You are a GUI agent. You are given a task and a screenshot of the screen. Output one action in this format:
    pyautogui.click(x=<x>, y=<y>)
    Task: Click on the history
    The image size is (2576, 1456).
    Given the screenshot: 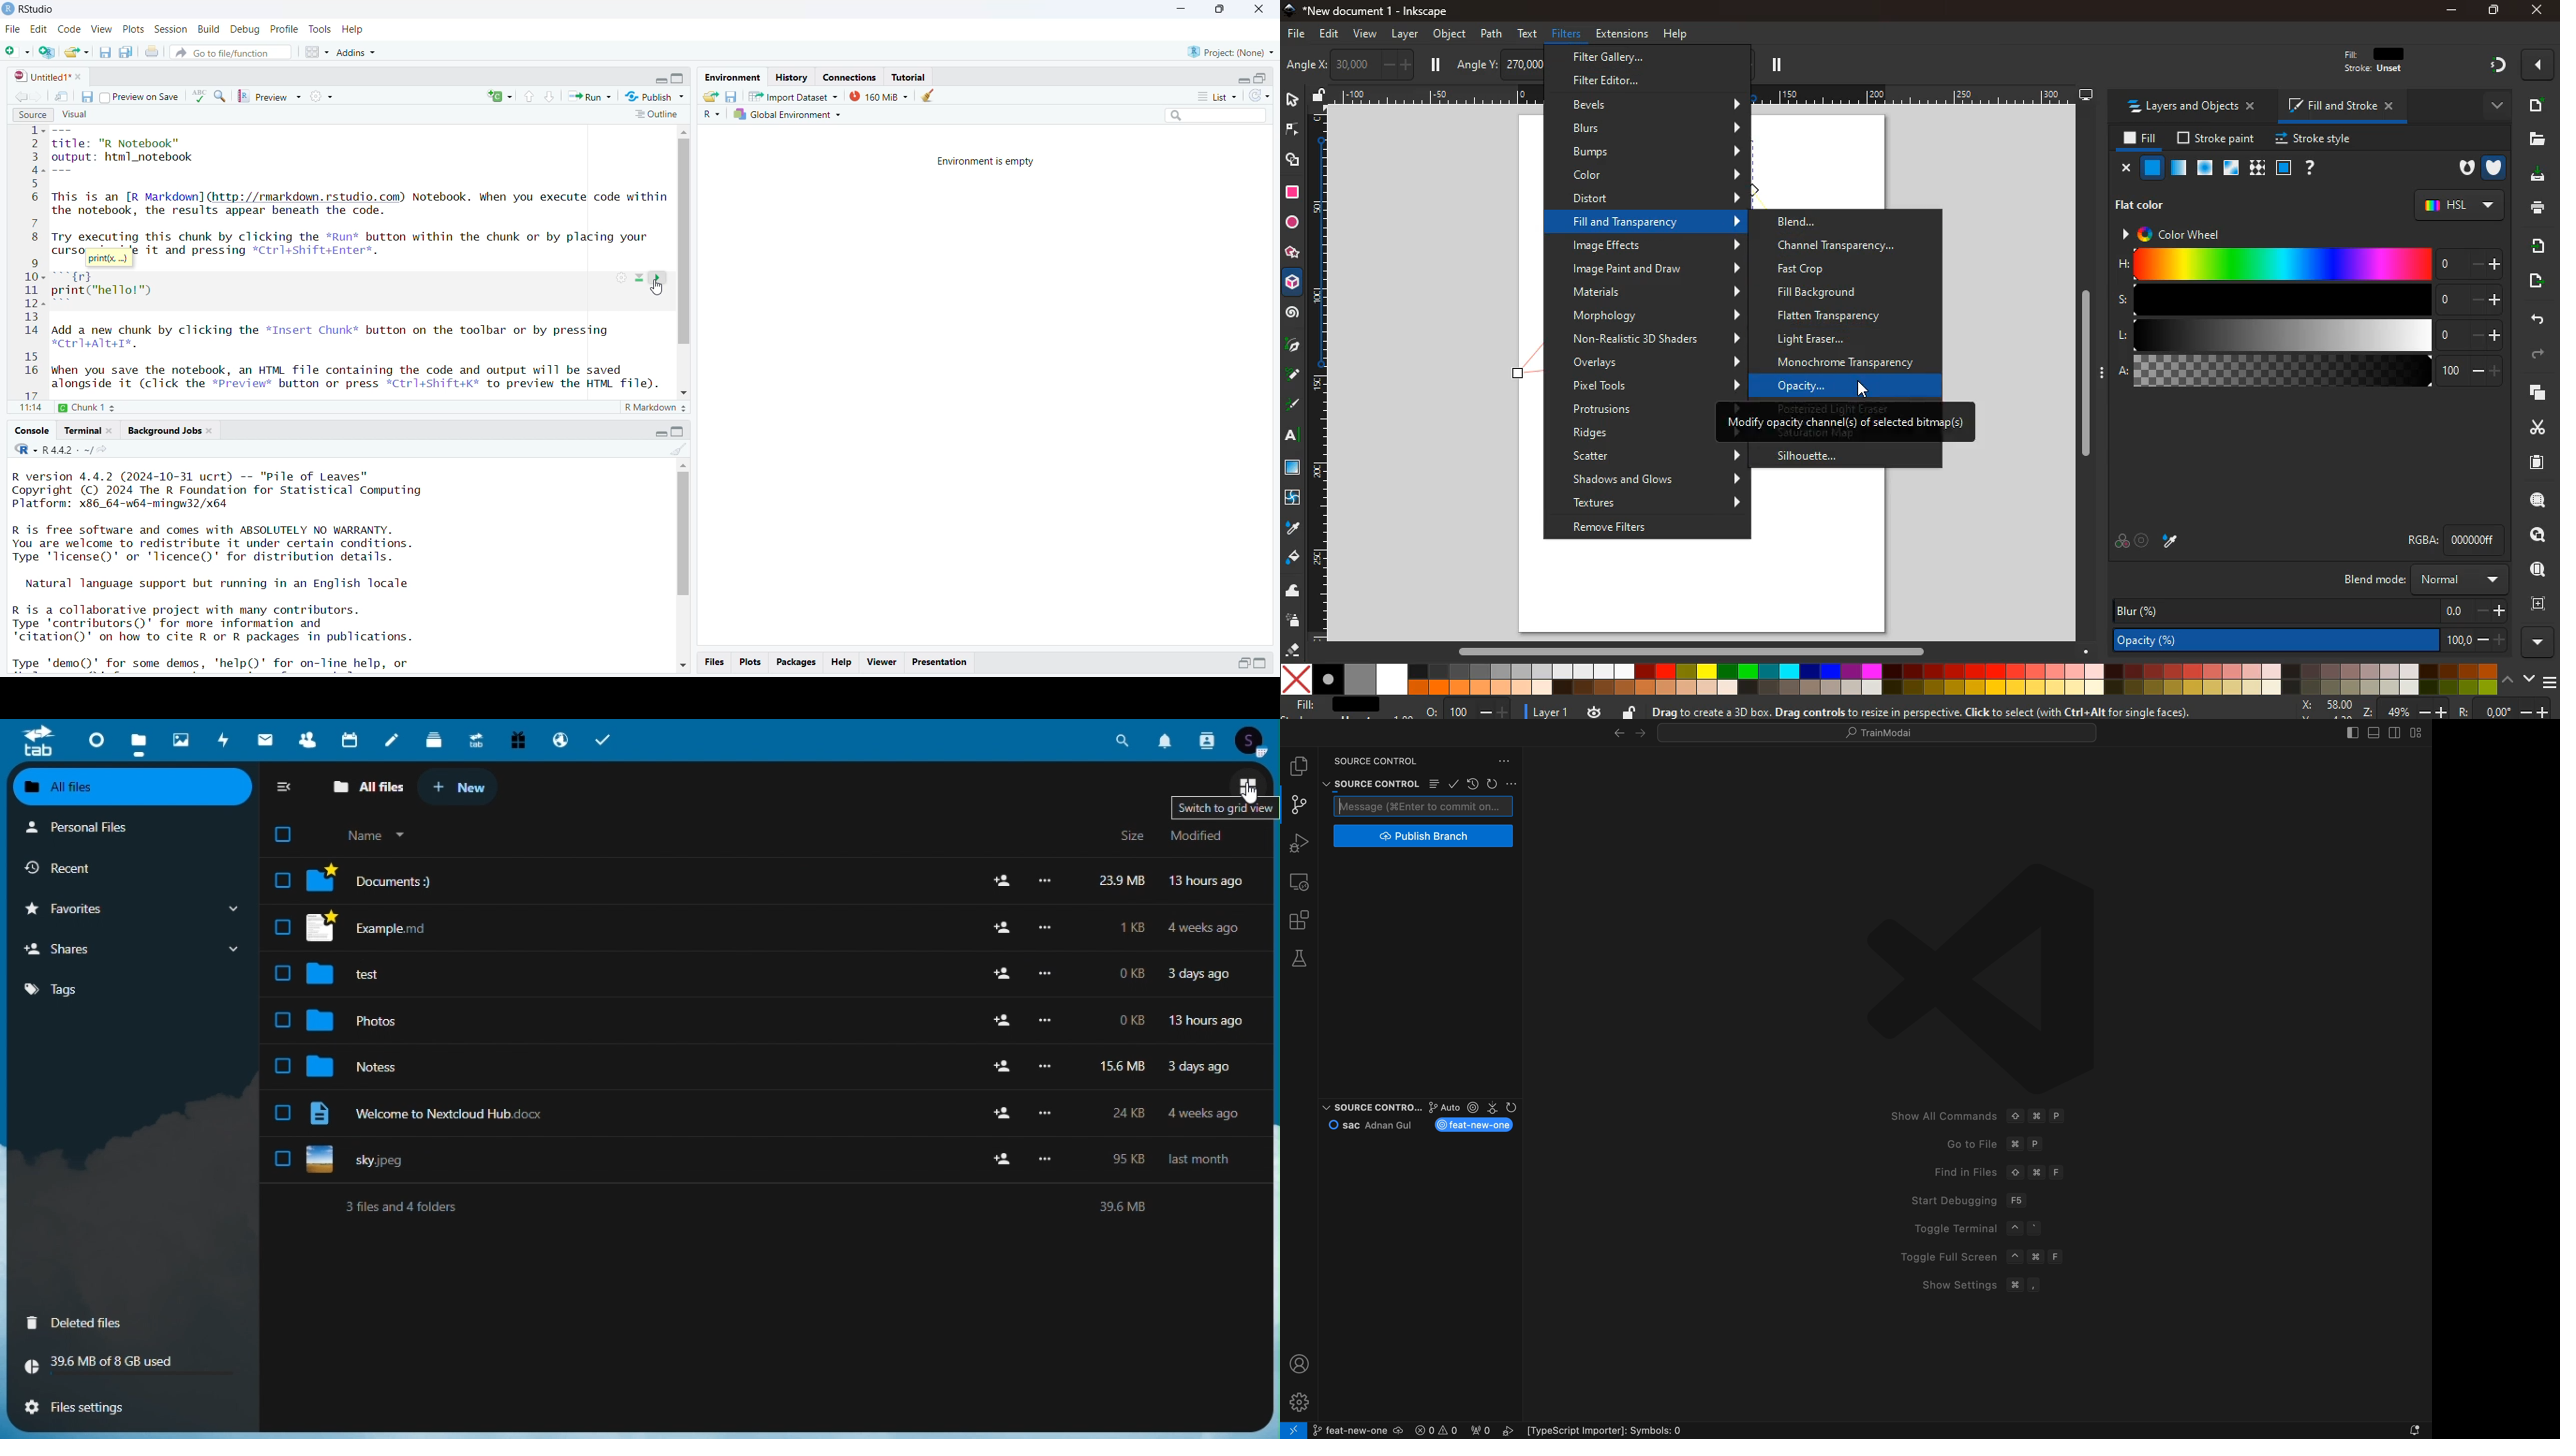 What is the action you would take?
    pyautogui.click(x=791, y=78)
    